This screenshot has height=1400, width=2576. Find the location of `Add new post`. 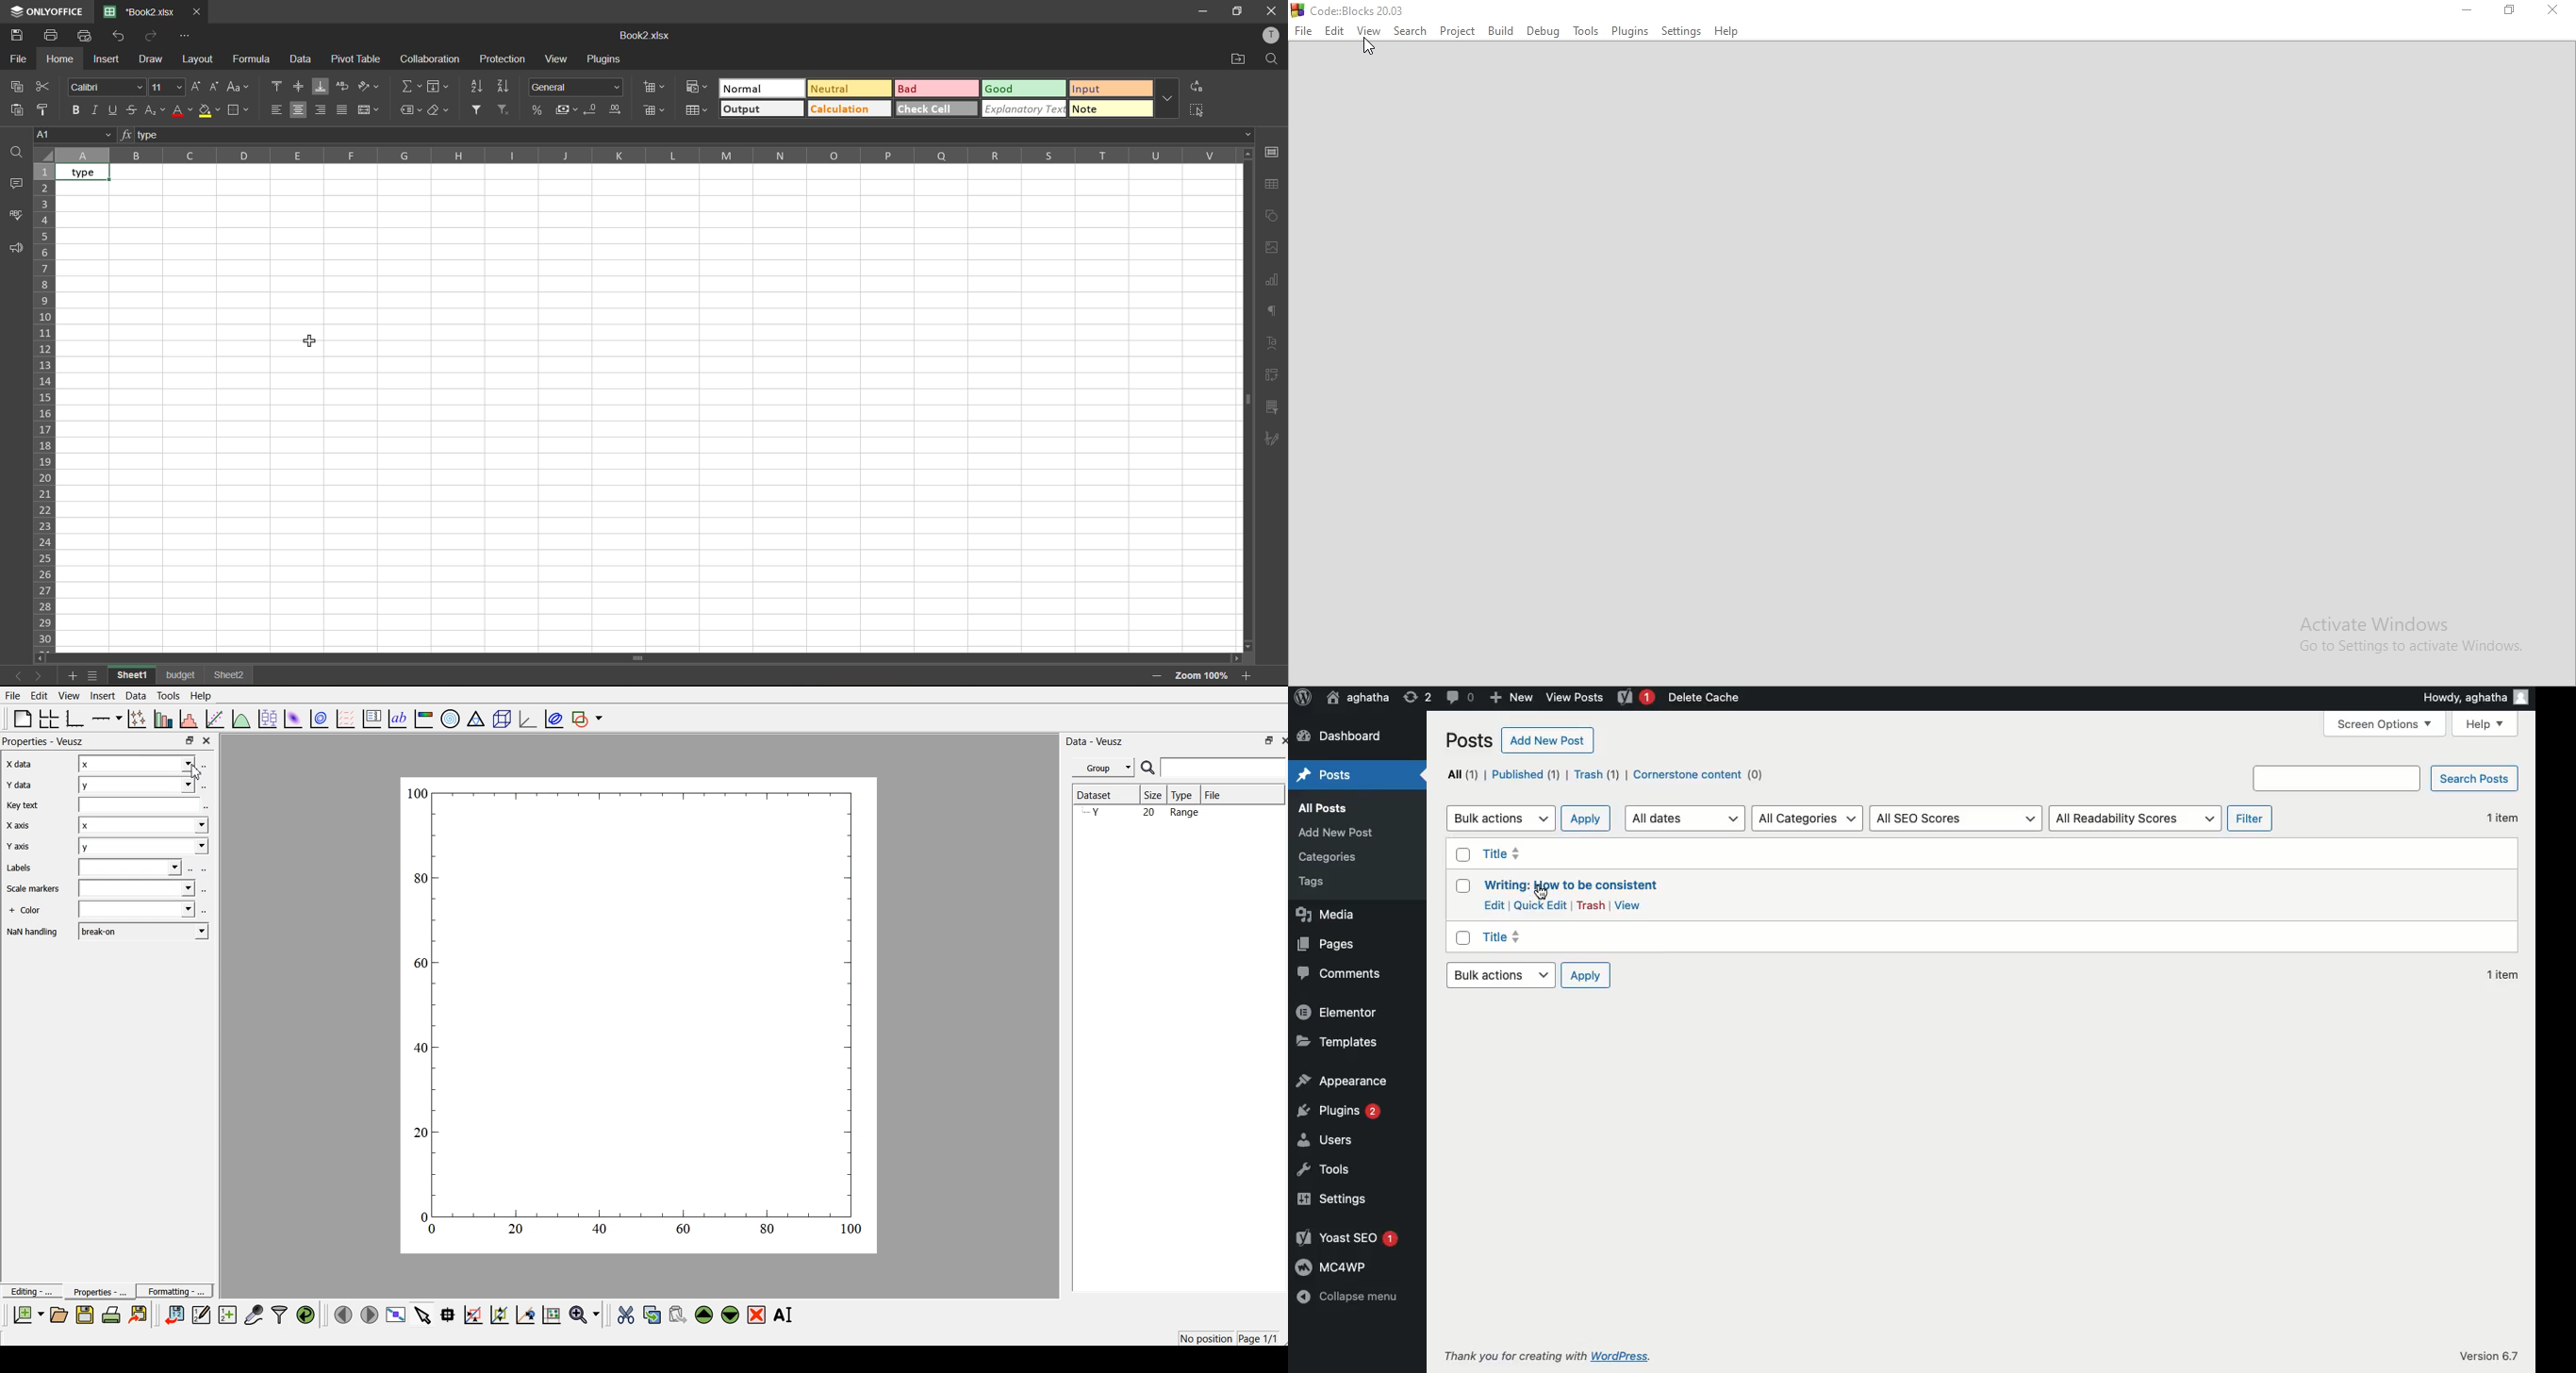

Add new post is located at coordinates (1546, 740).